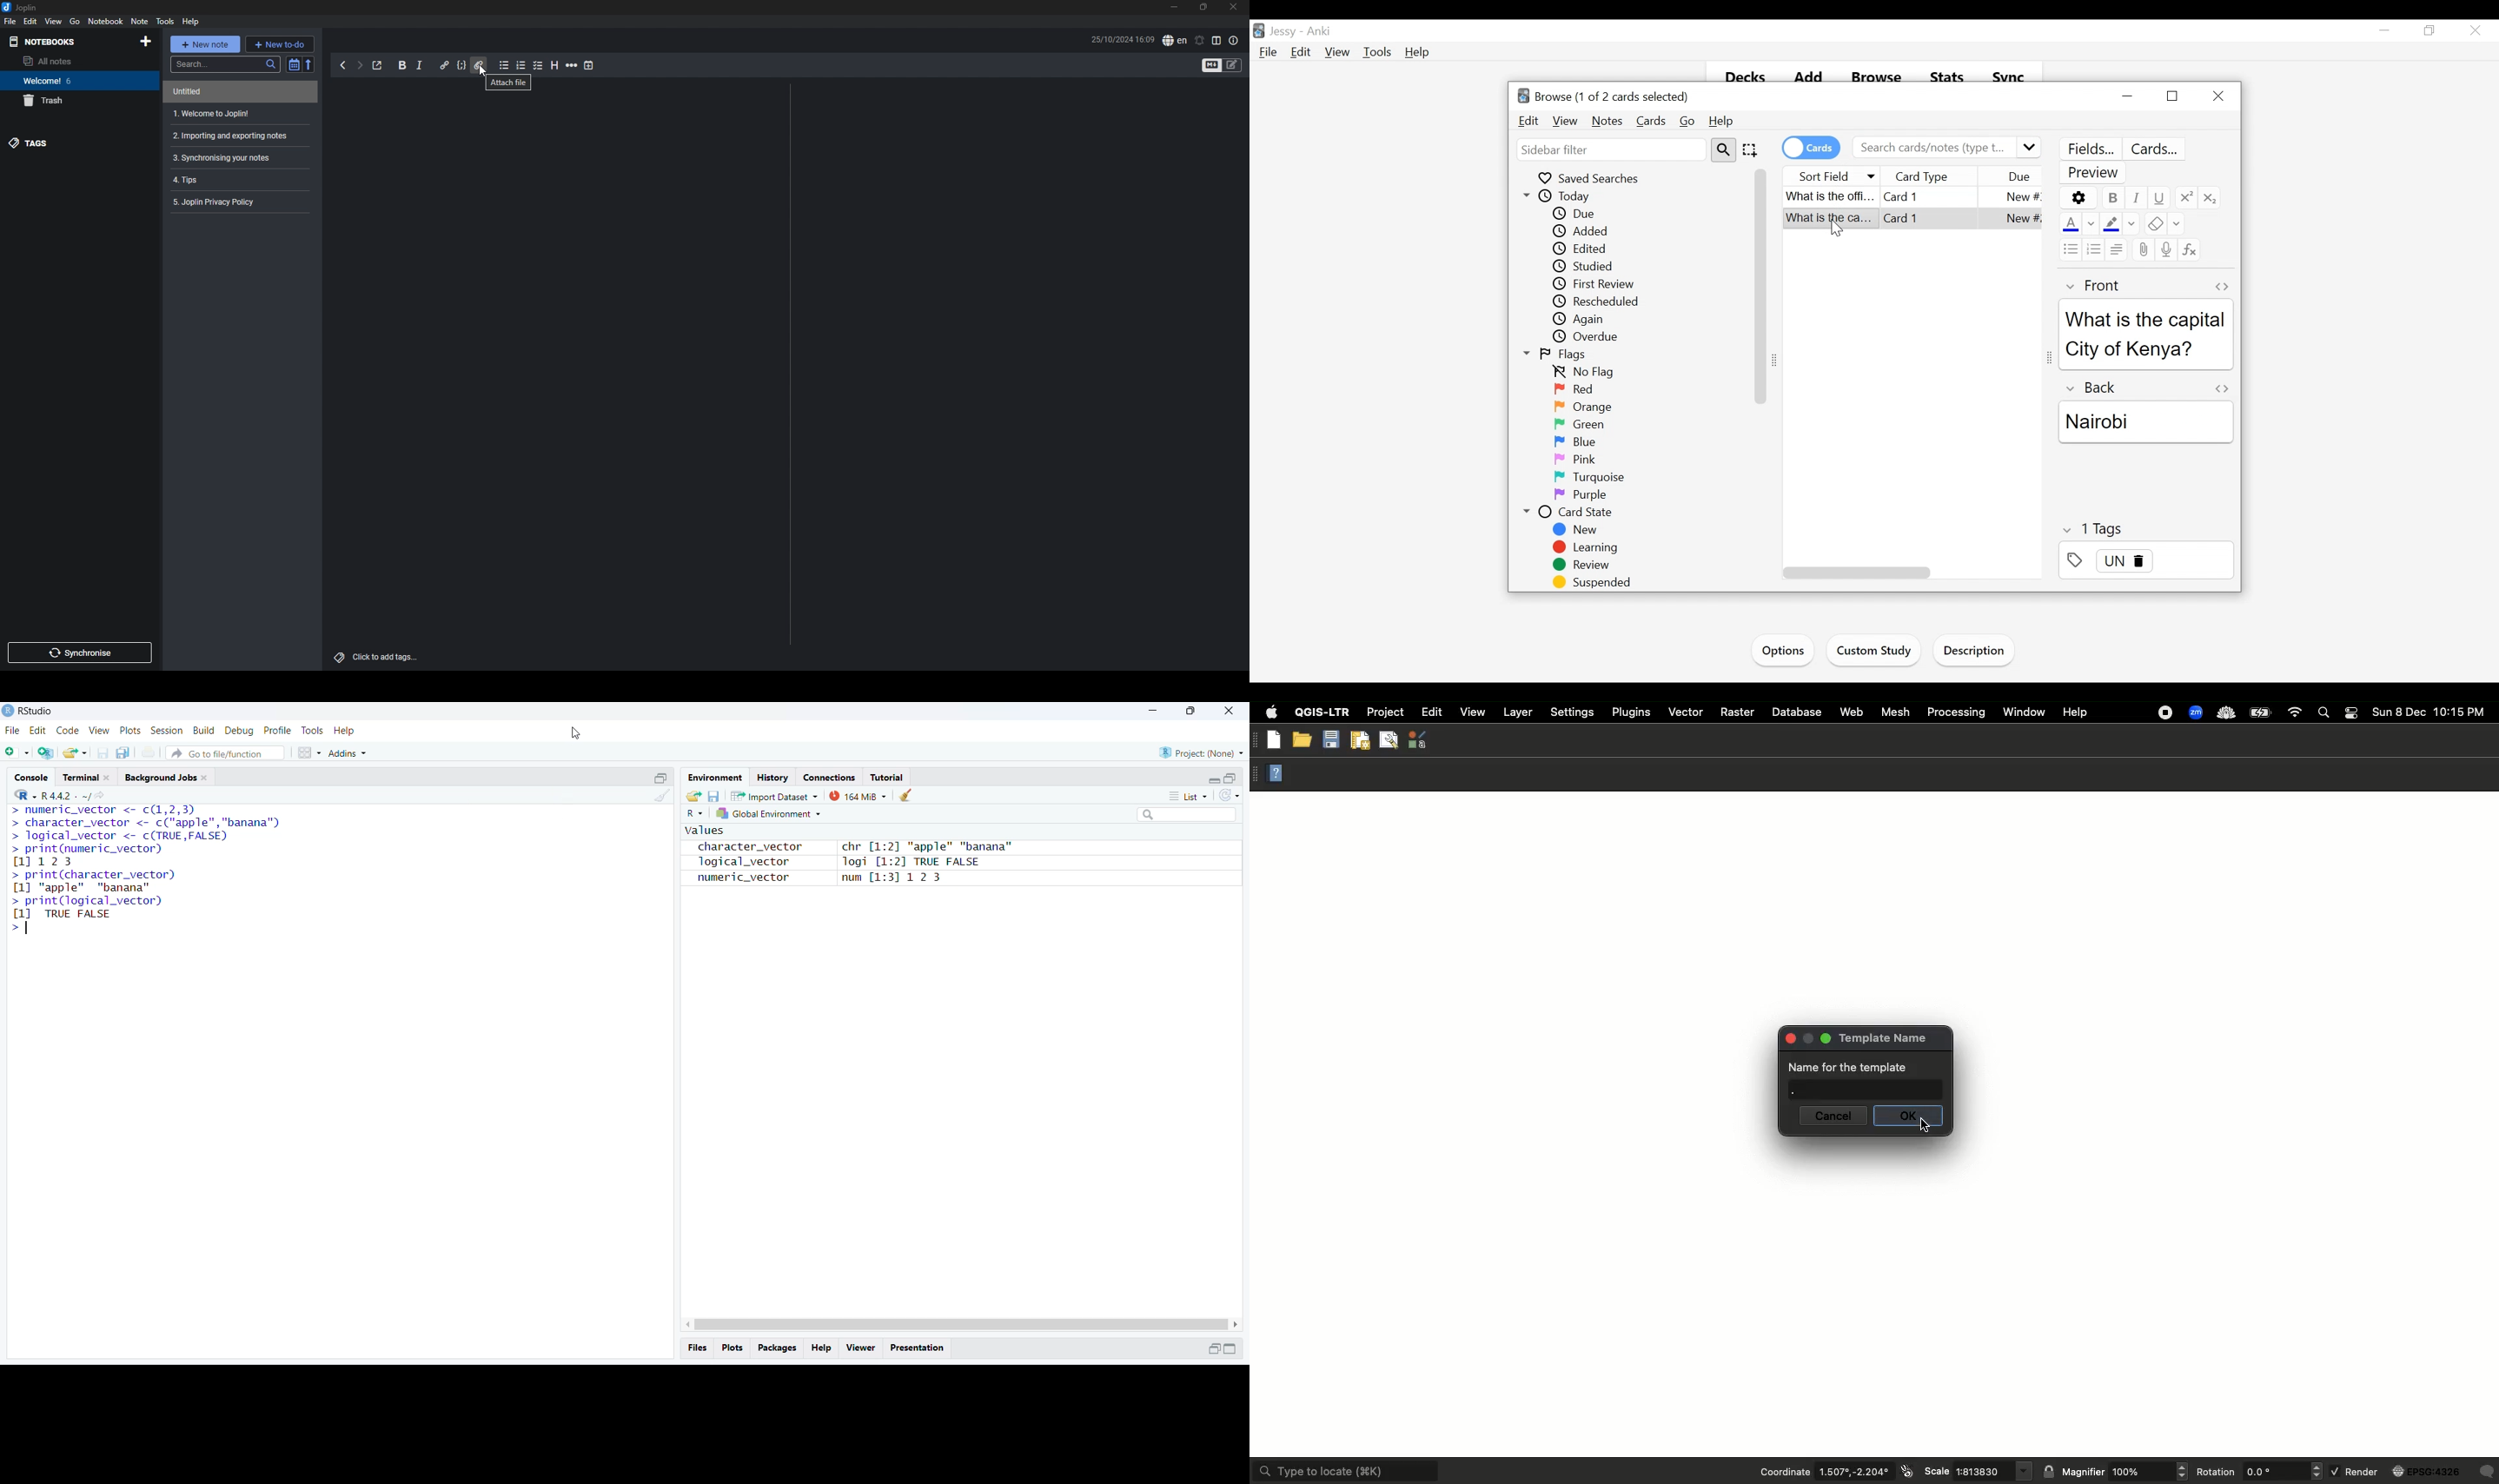 The height and width of the screenshot is (1484, 2520). Describe the element at coordinates (1234, 7) in the screenshot. I see `close` at that location.